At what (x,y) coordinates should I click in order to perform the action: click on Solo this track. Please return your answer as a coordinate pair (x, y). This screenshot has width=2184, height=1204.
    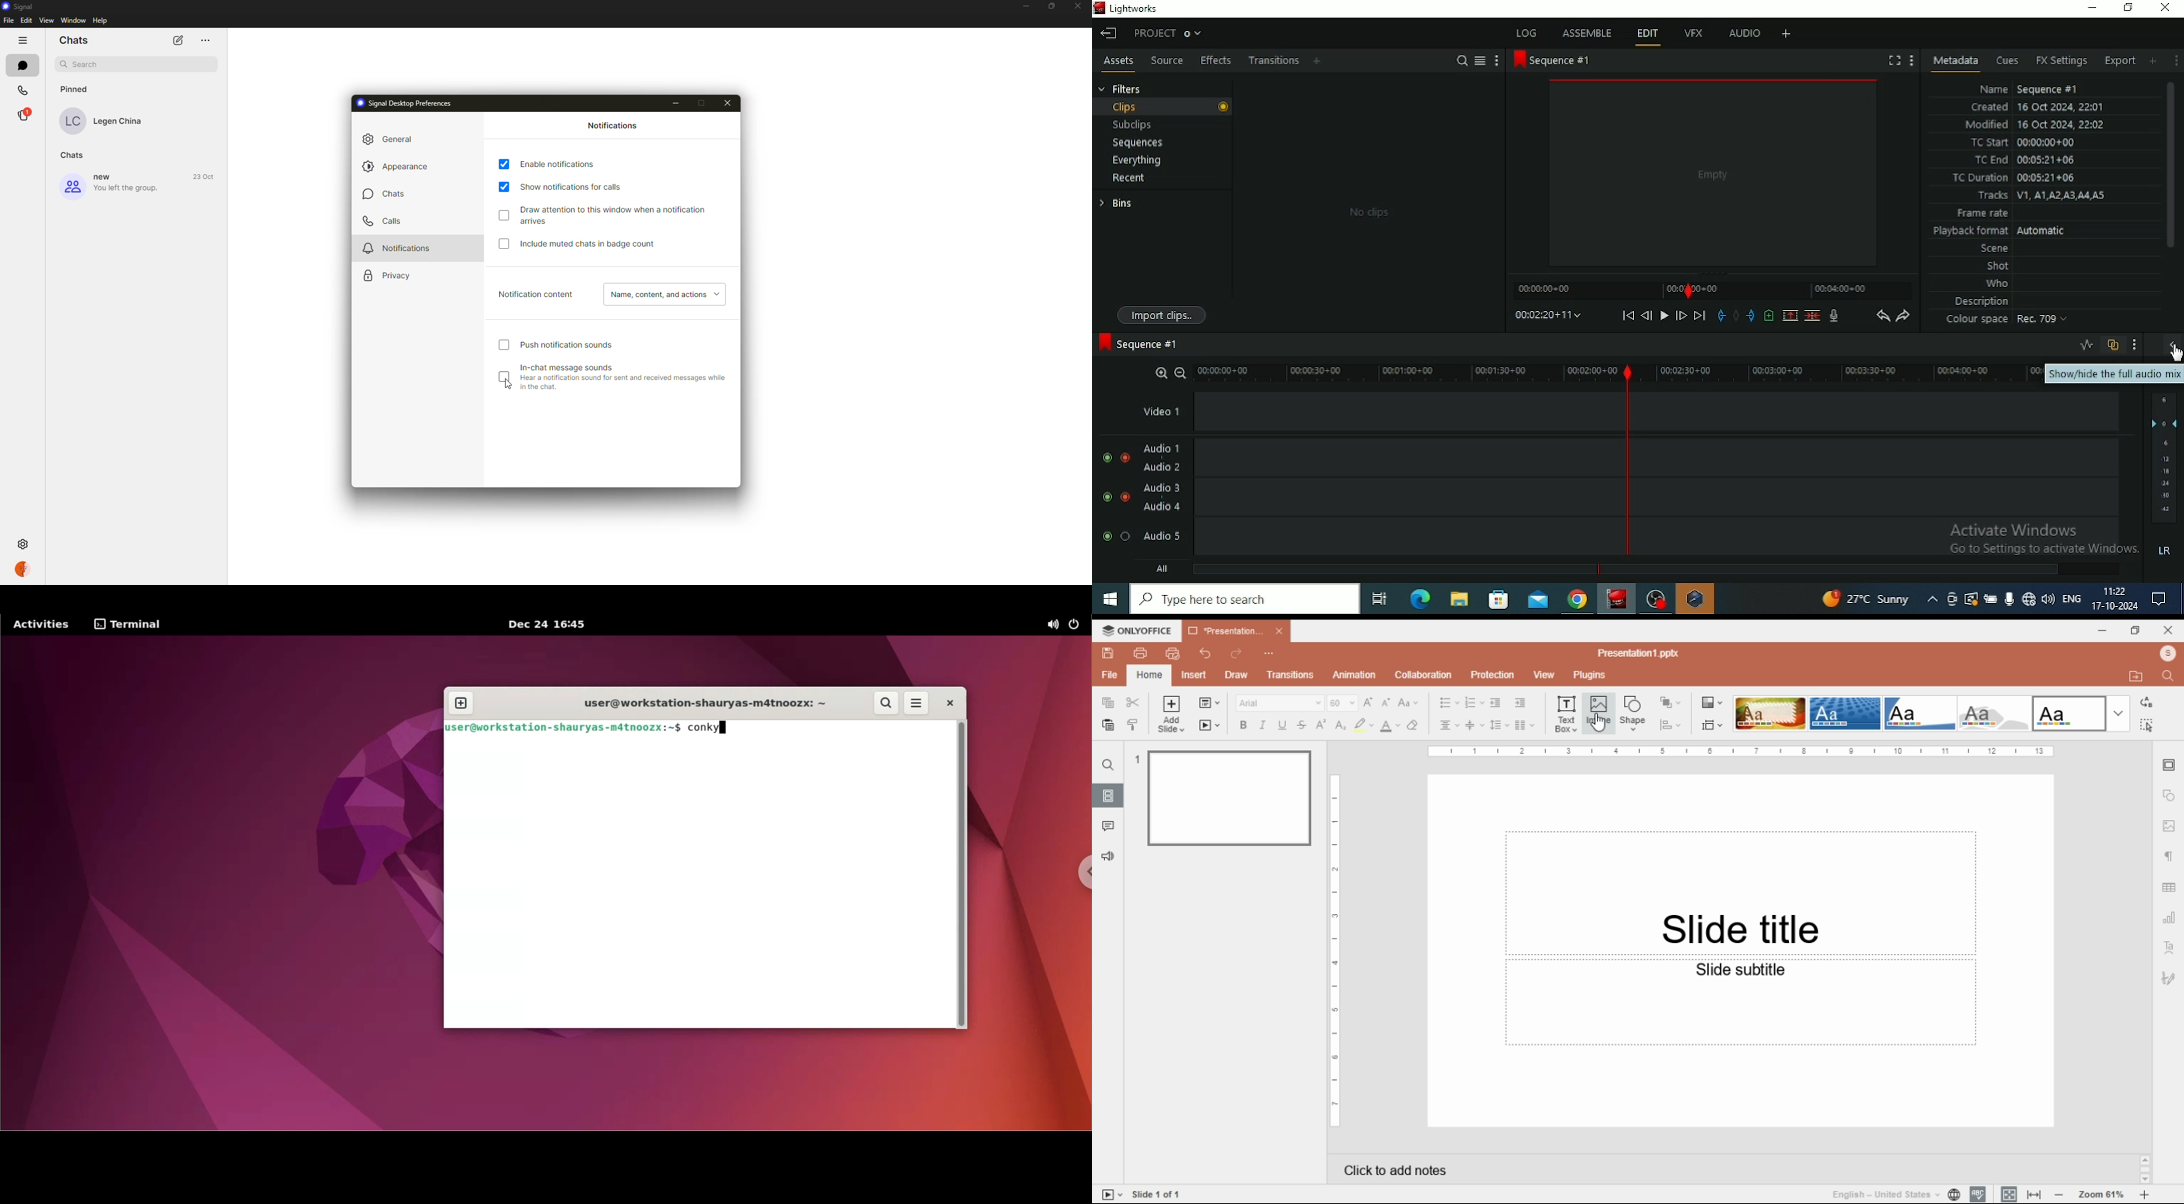
    Looking at the image, I should click on (1125, 536).